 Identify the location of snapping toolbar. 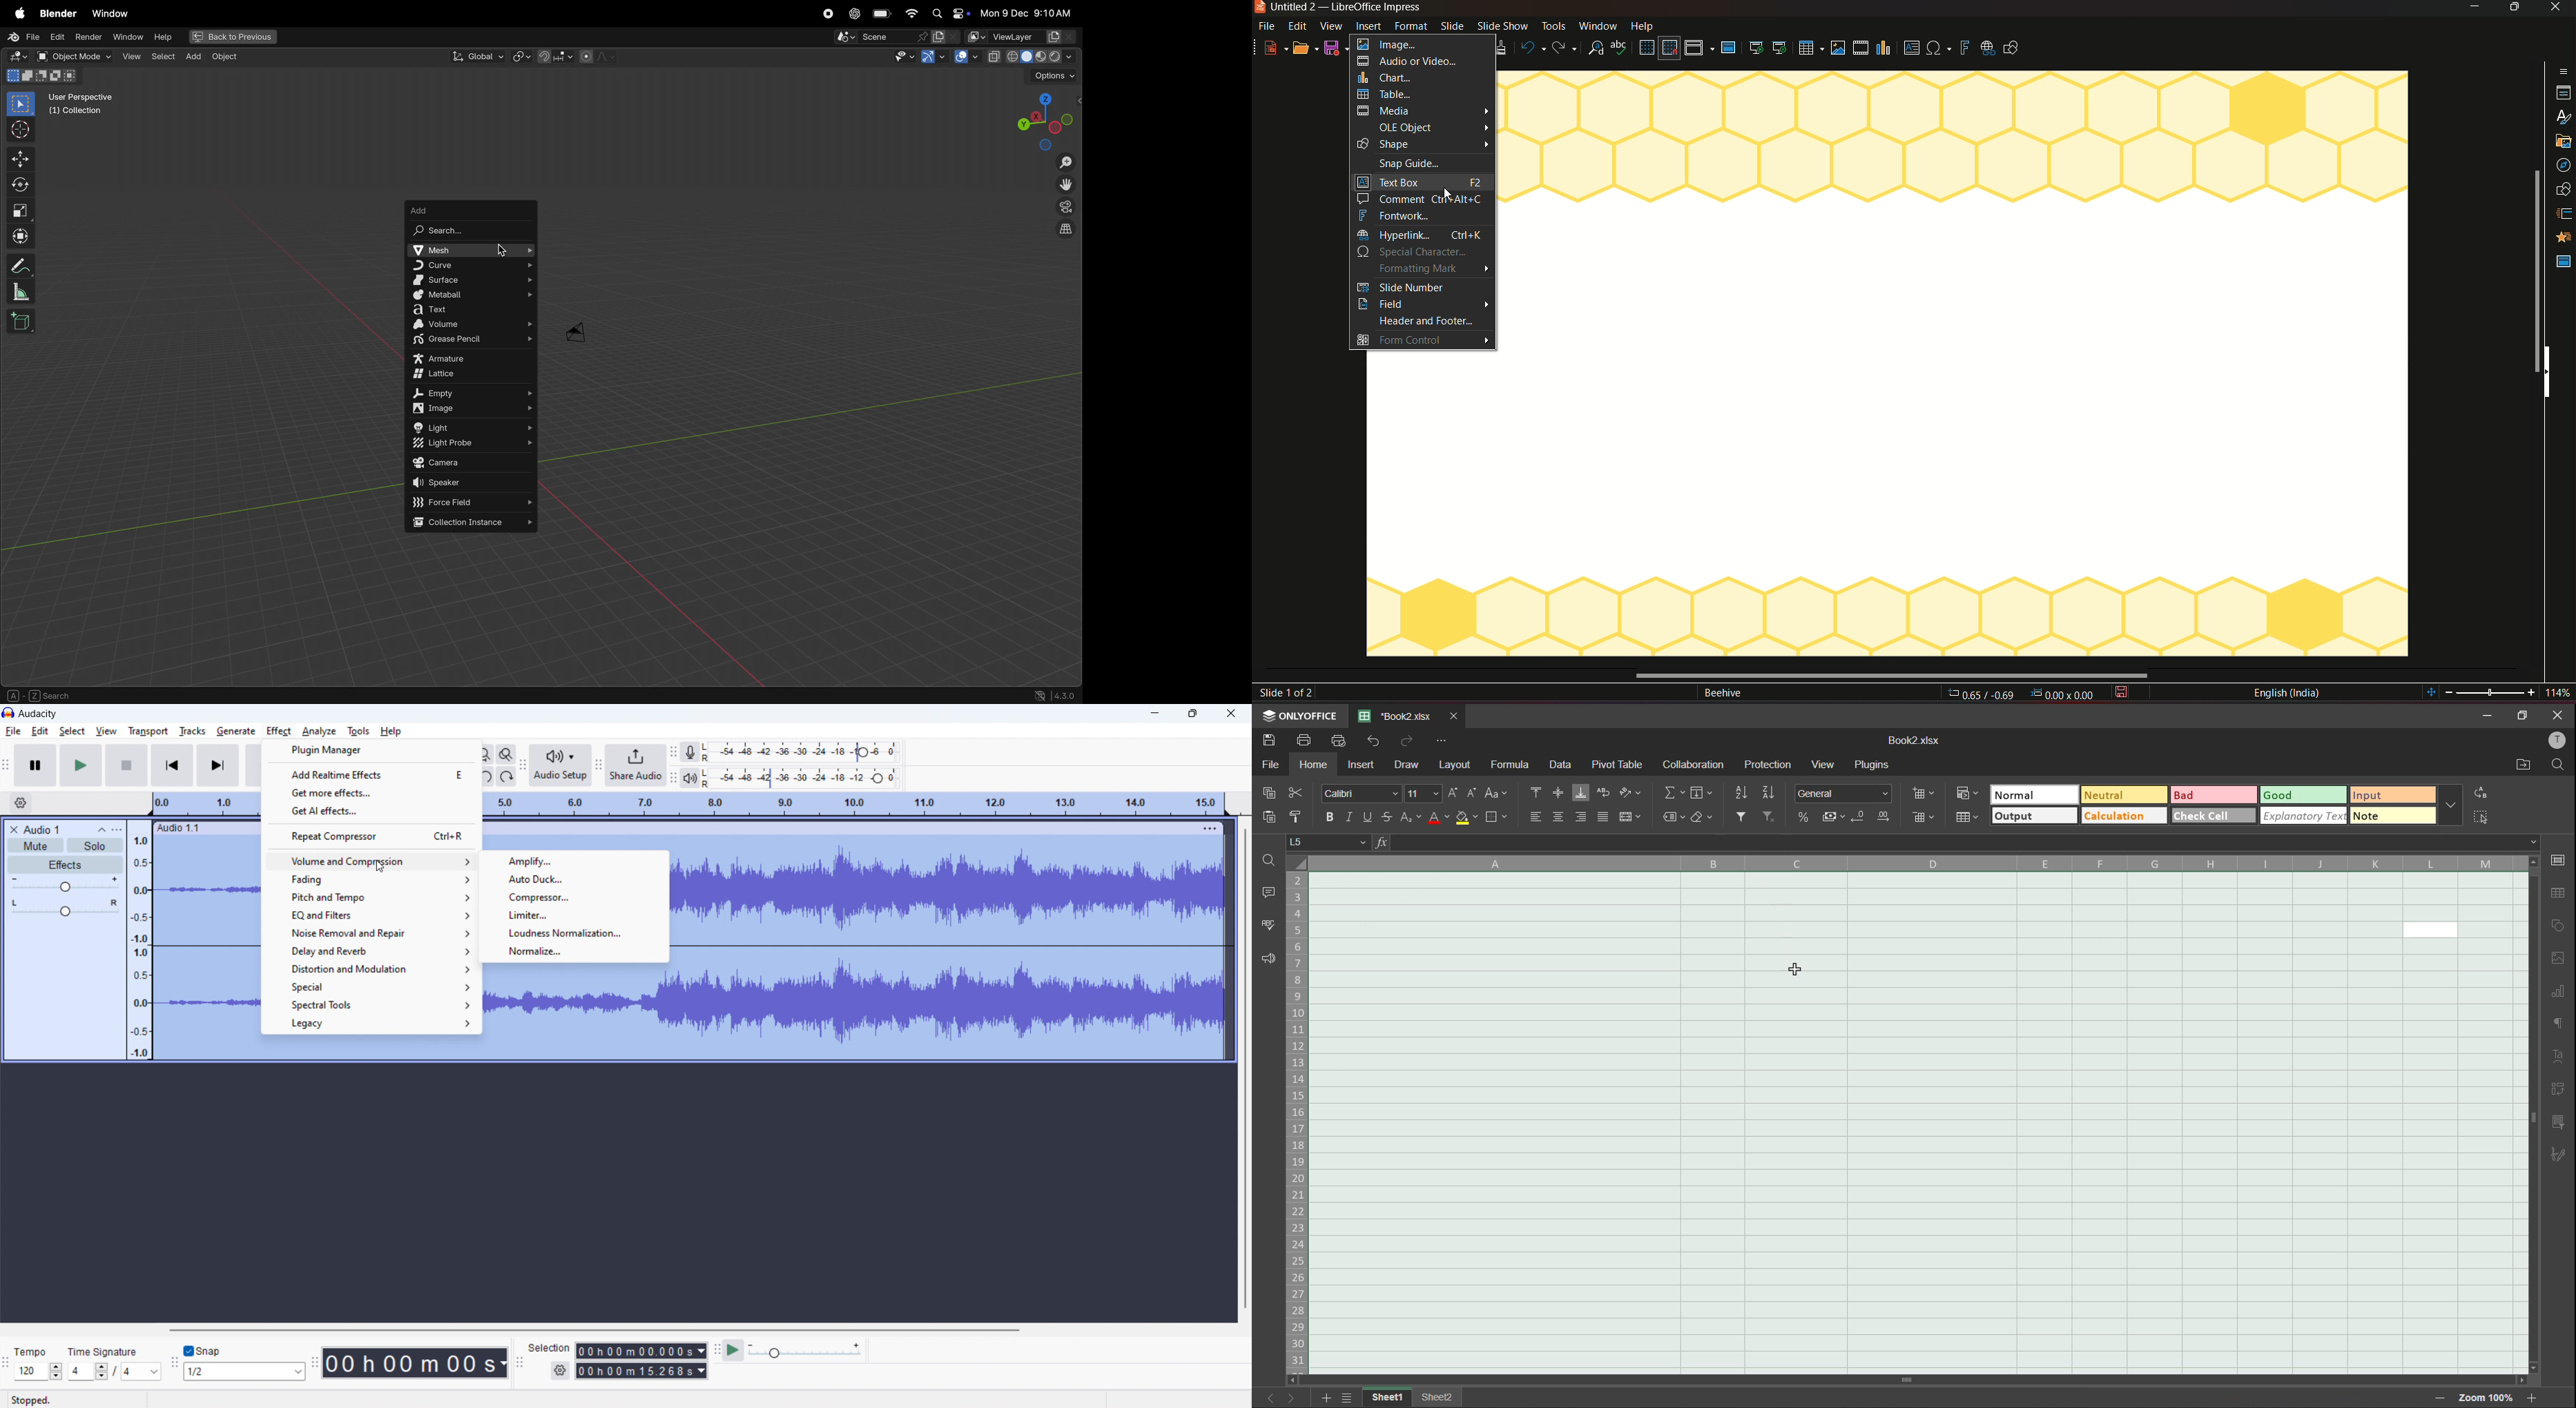
(175, 1362).